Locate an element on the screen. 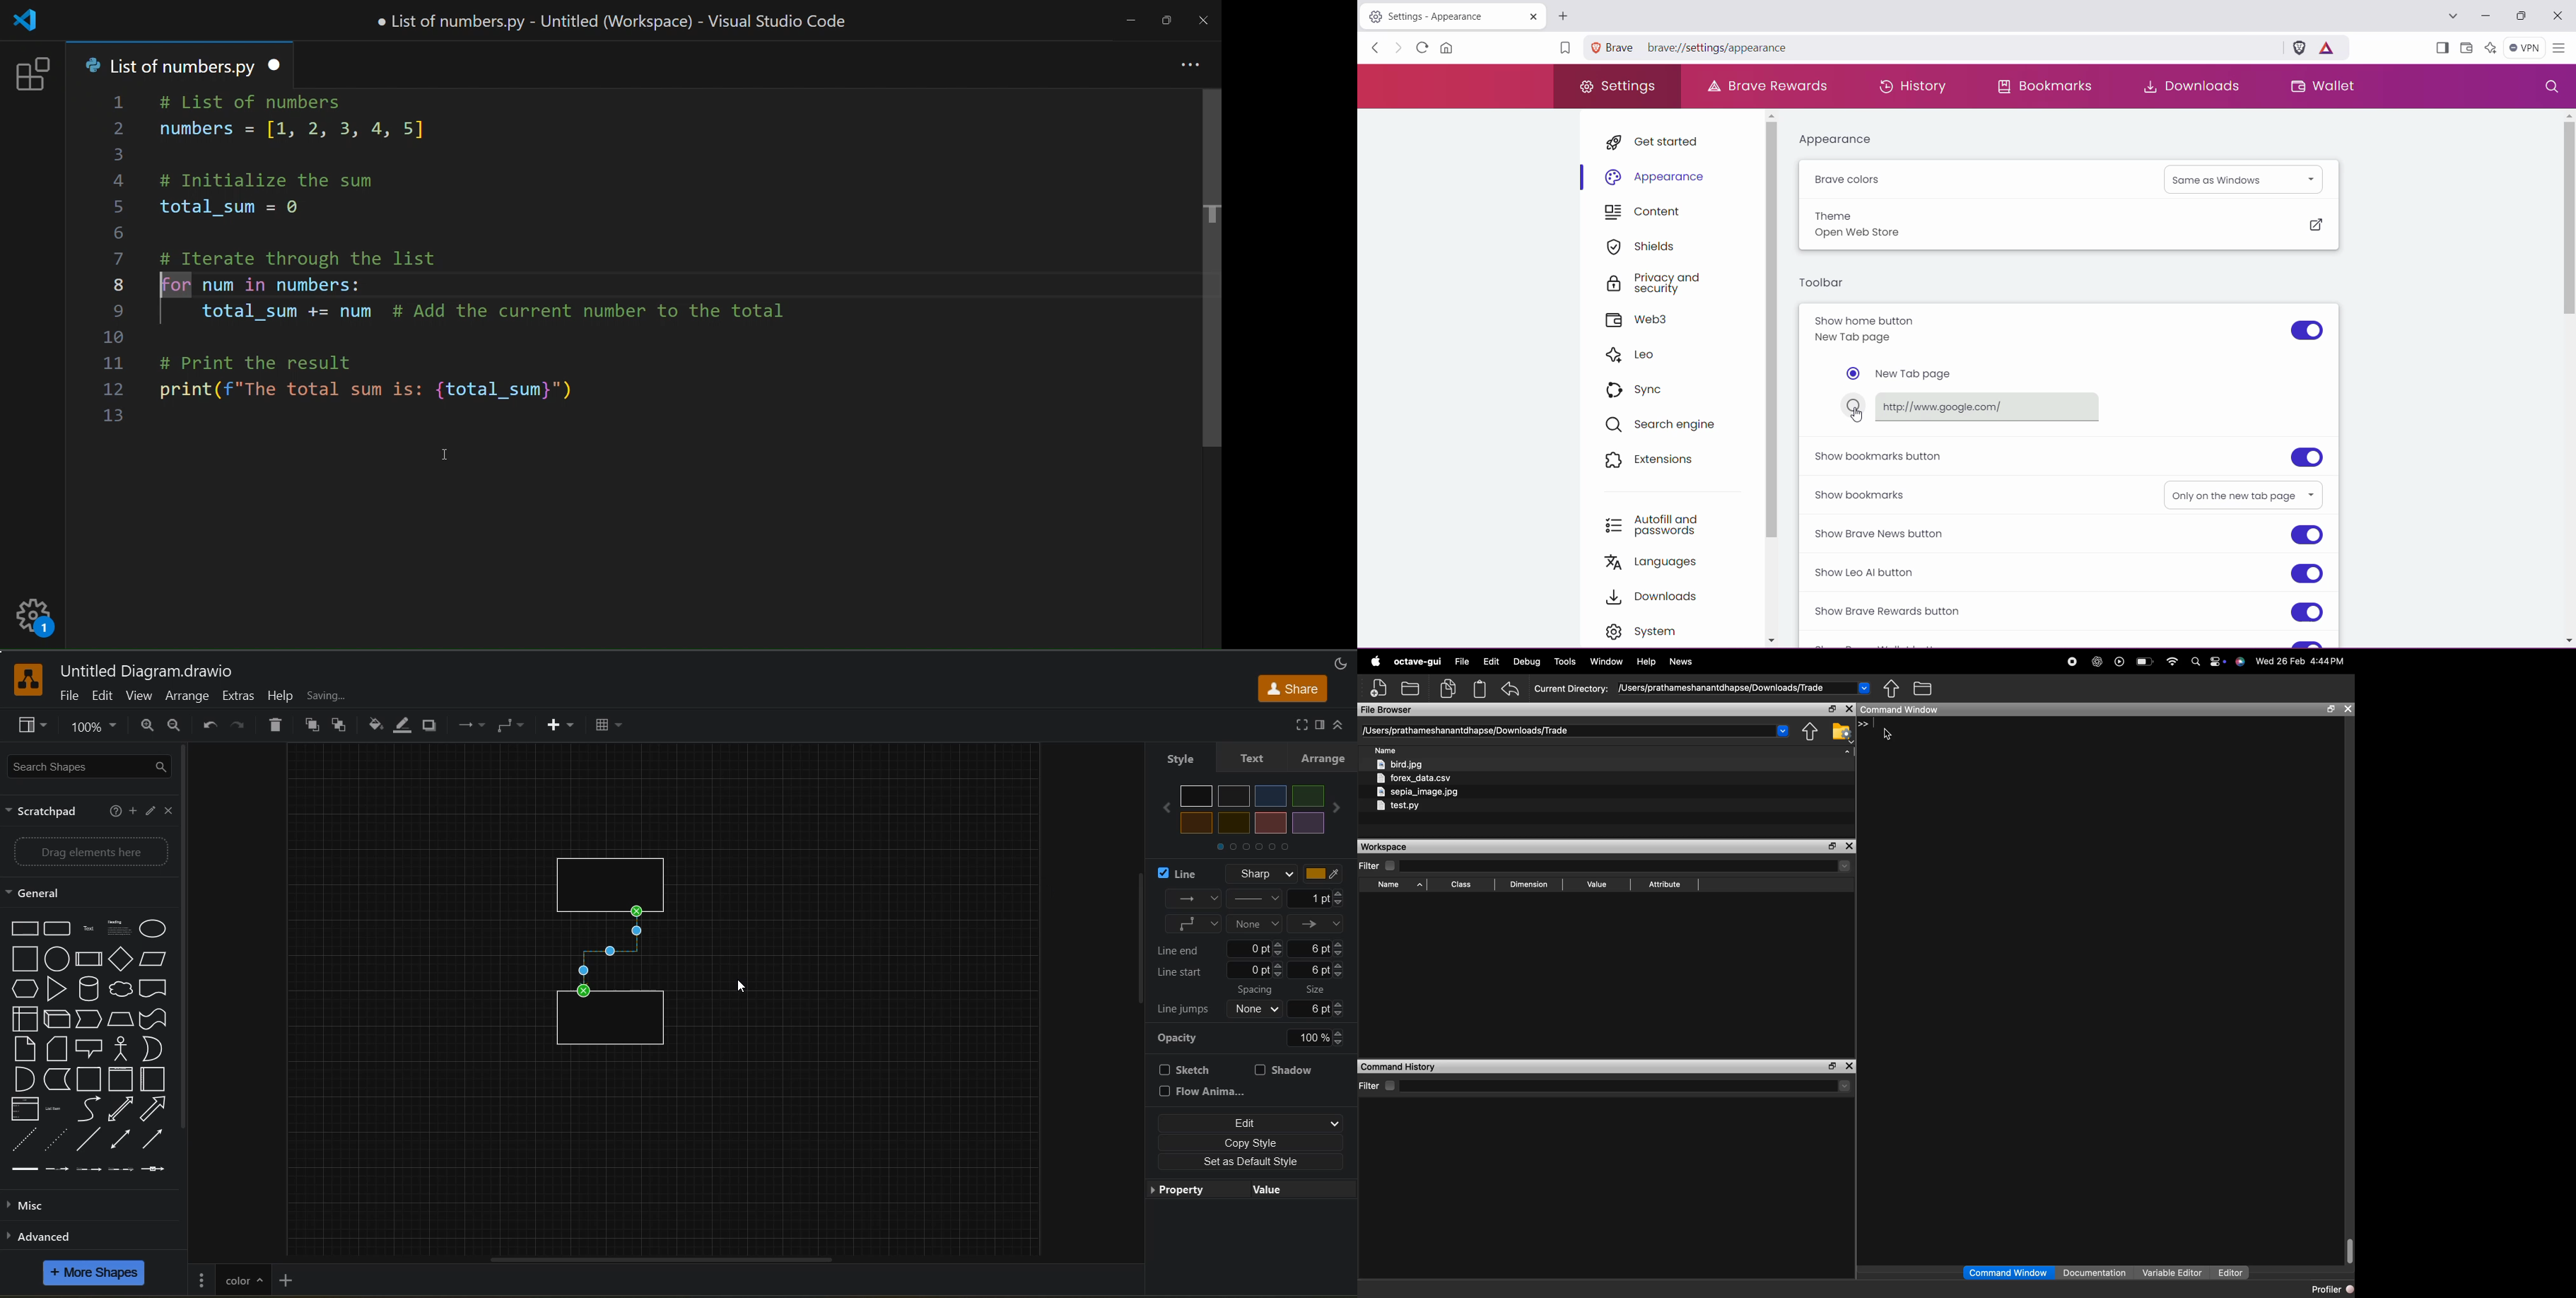 The height and width of the screenshot is (1316, 2576). Tape is located at coordinates (154, 1019).